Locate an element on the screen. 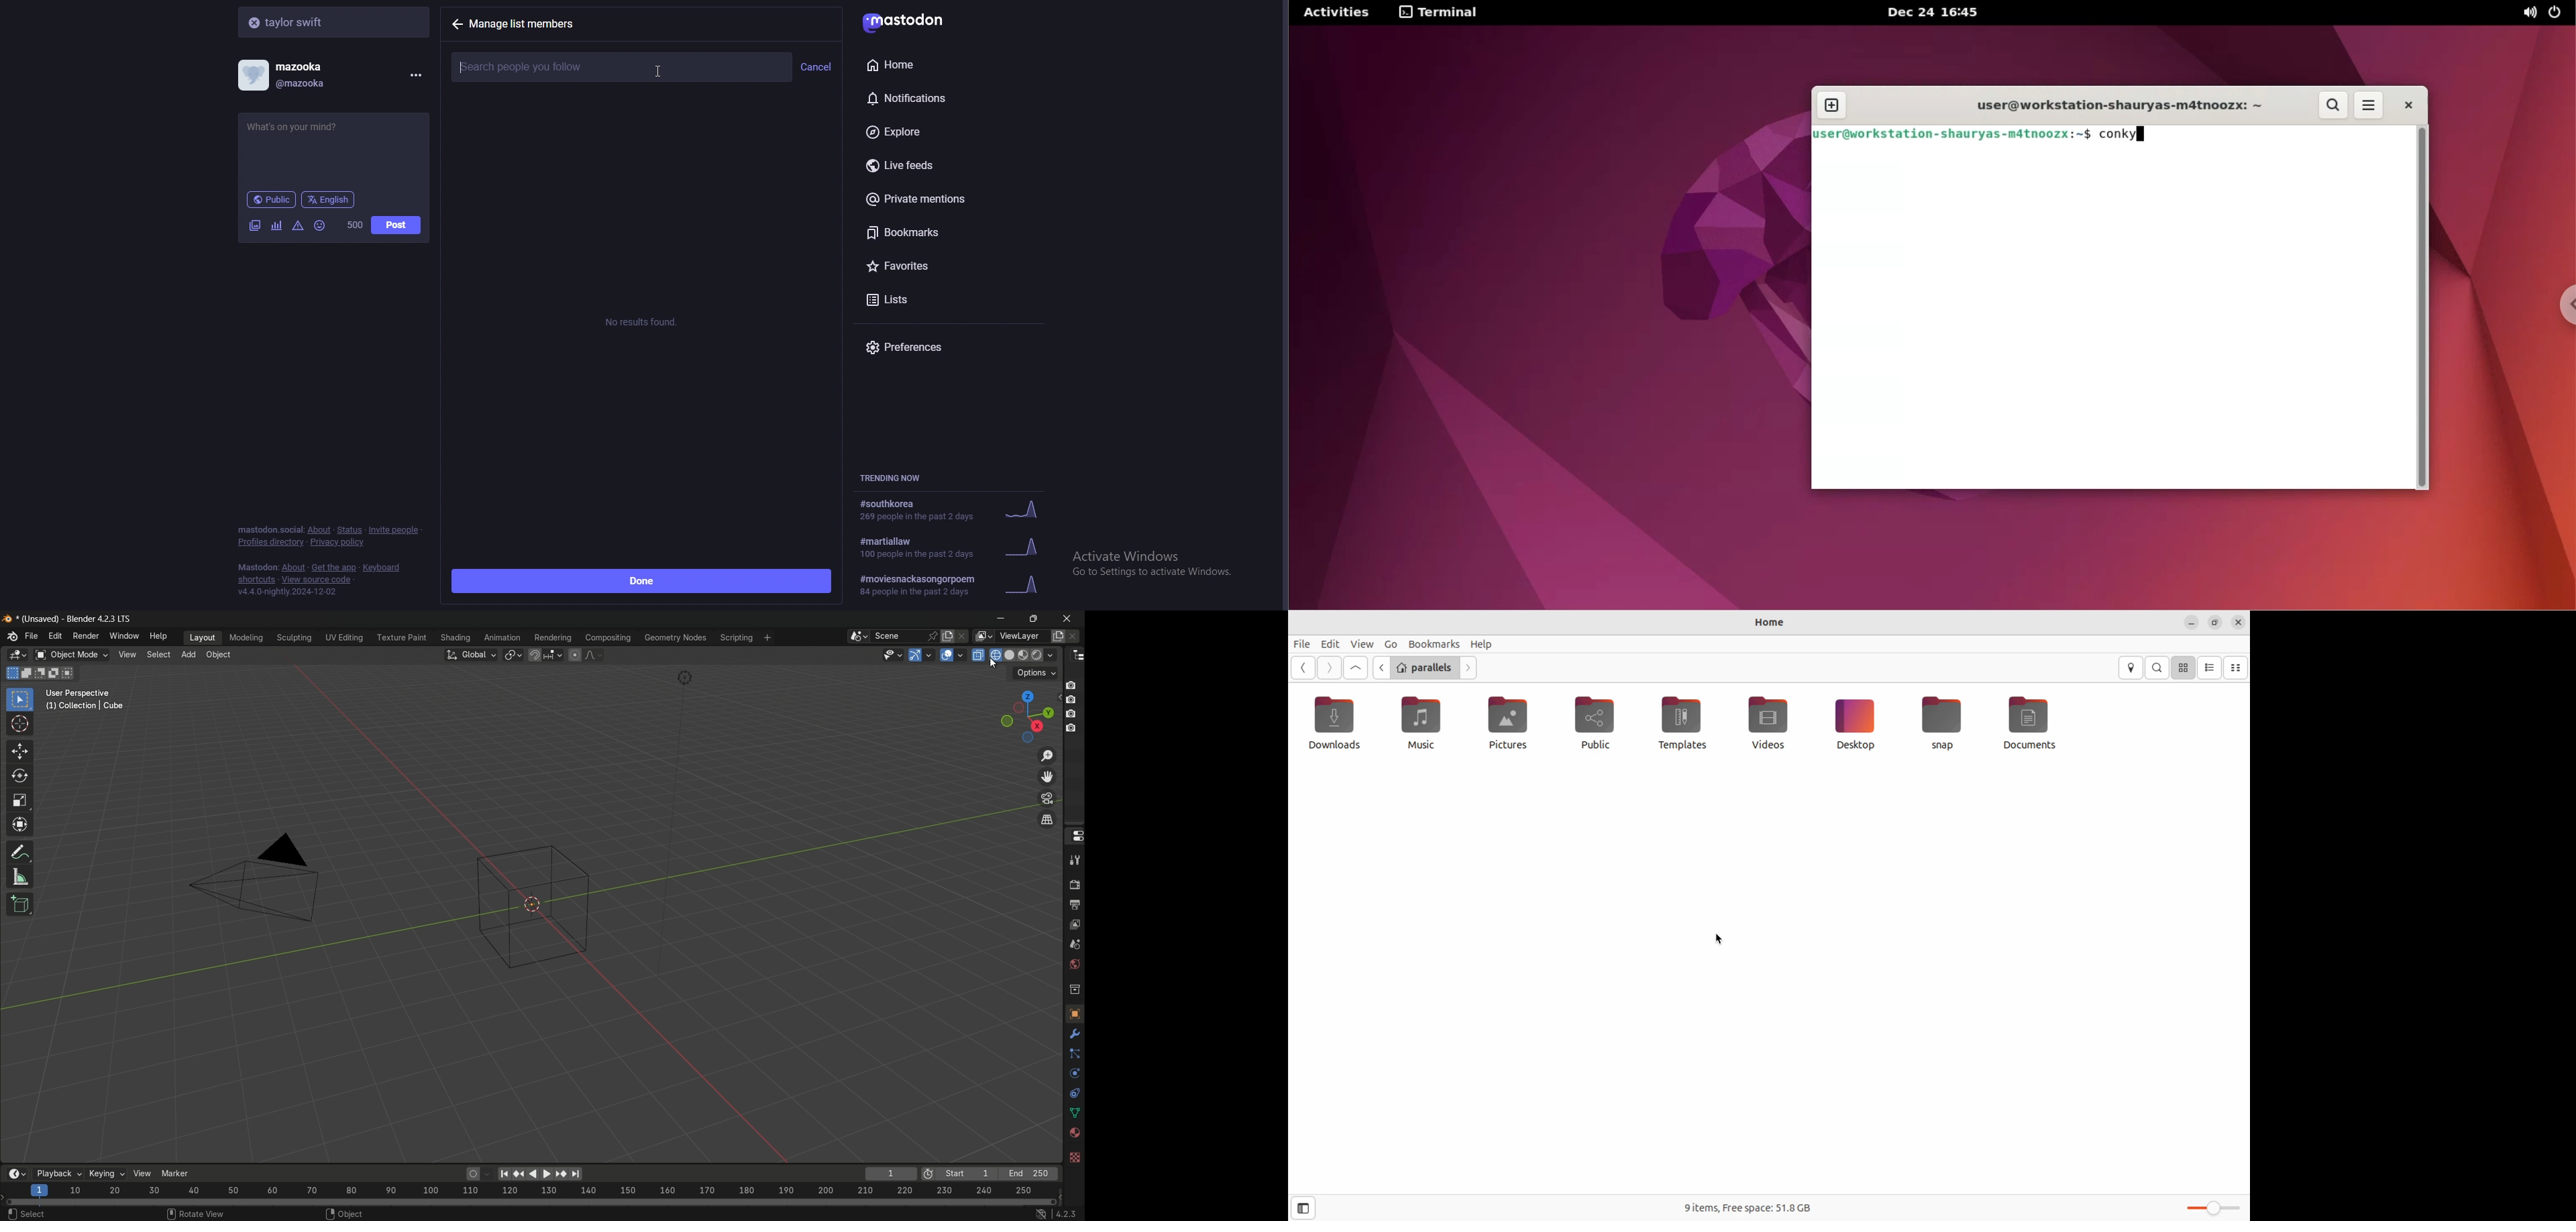 The image size is (2576, 1232). private mentions is located at coordinates (947, 199).